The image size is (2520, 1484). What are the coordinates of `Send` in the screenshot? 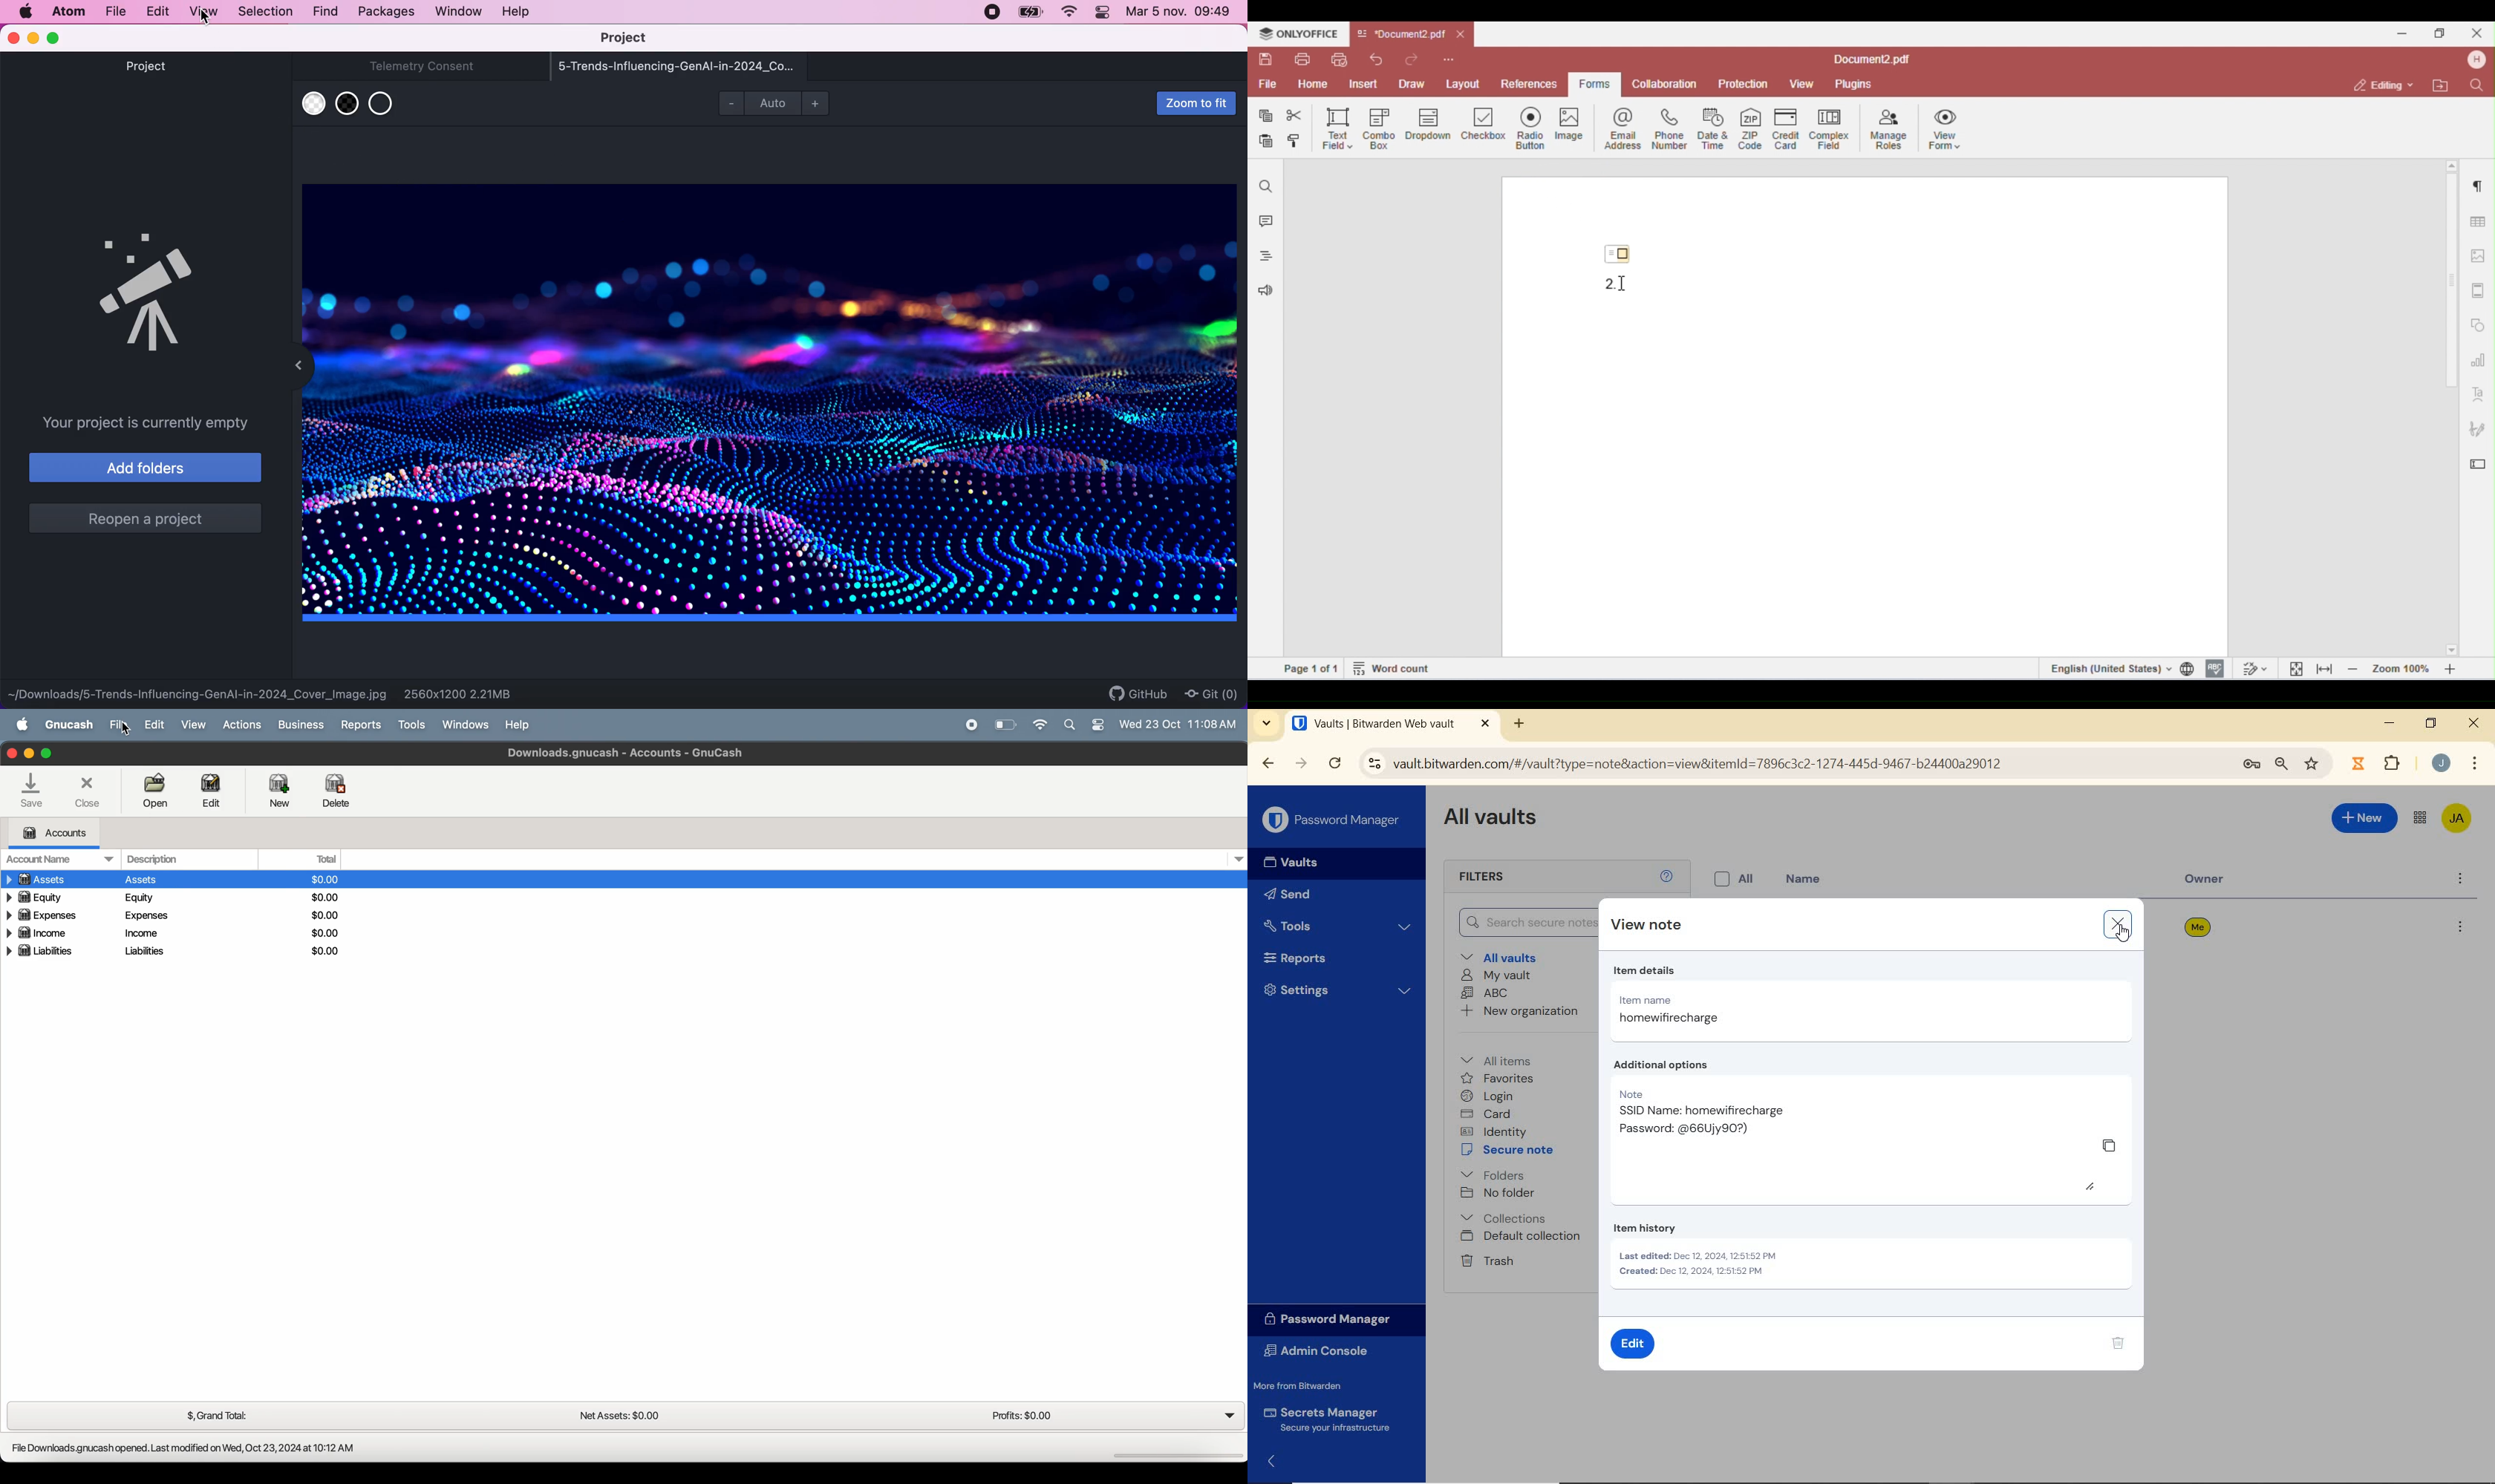 It's located at (1292, 893).